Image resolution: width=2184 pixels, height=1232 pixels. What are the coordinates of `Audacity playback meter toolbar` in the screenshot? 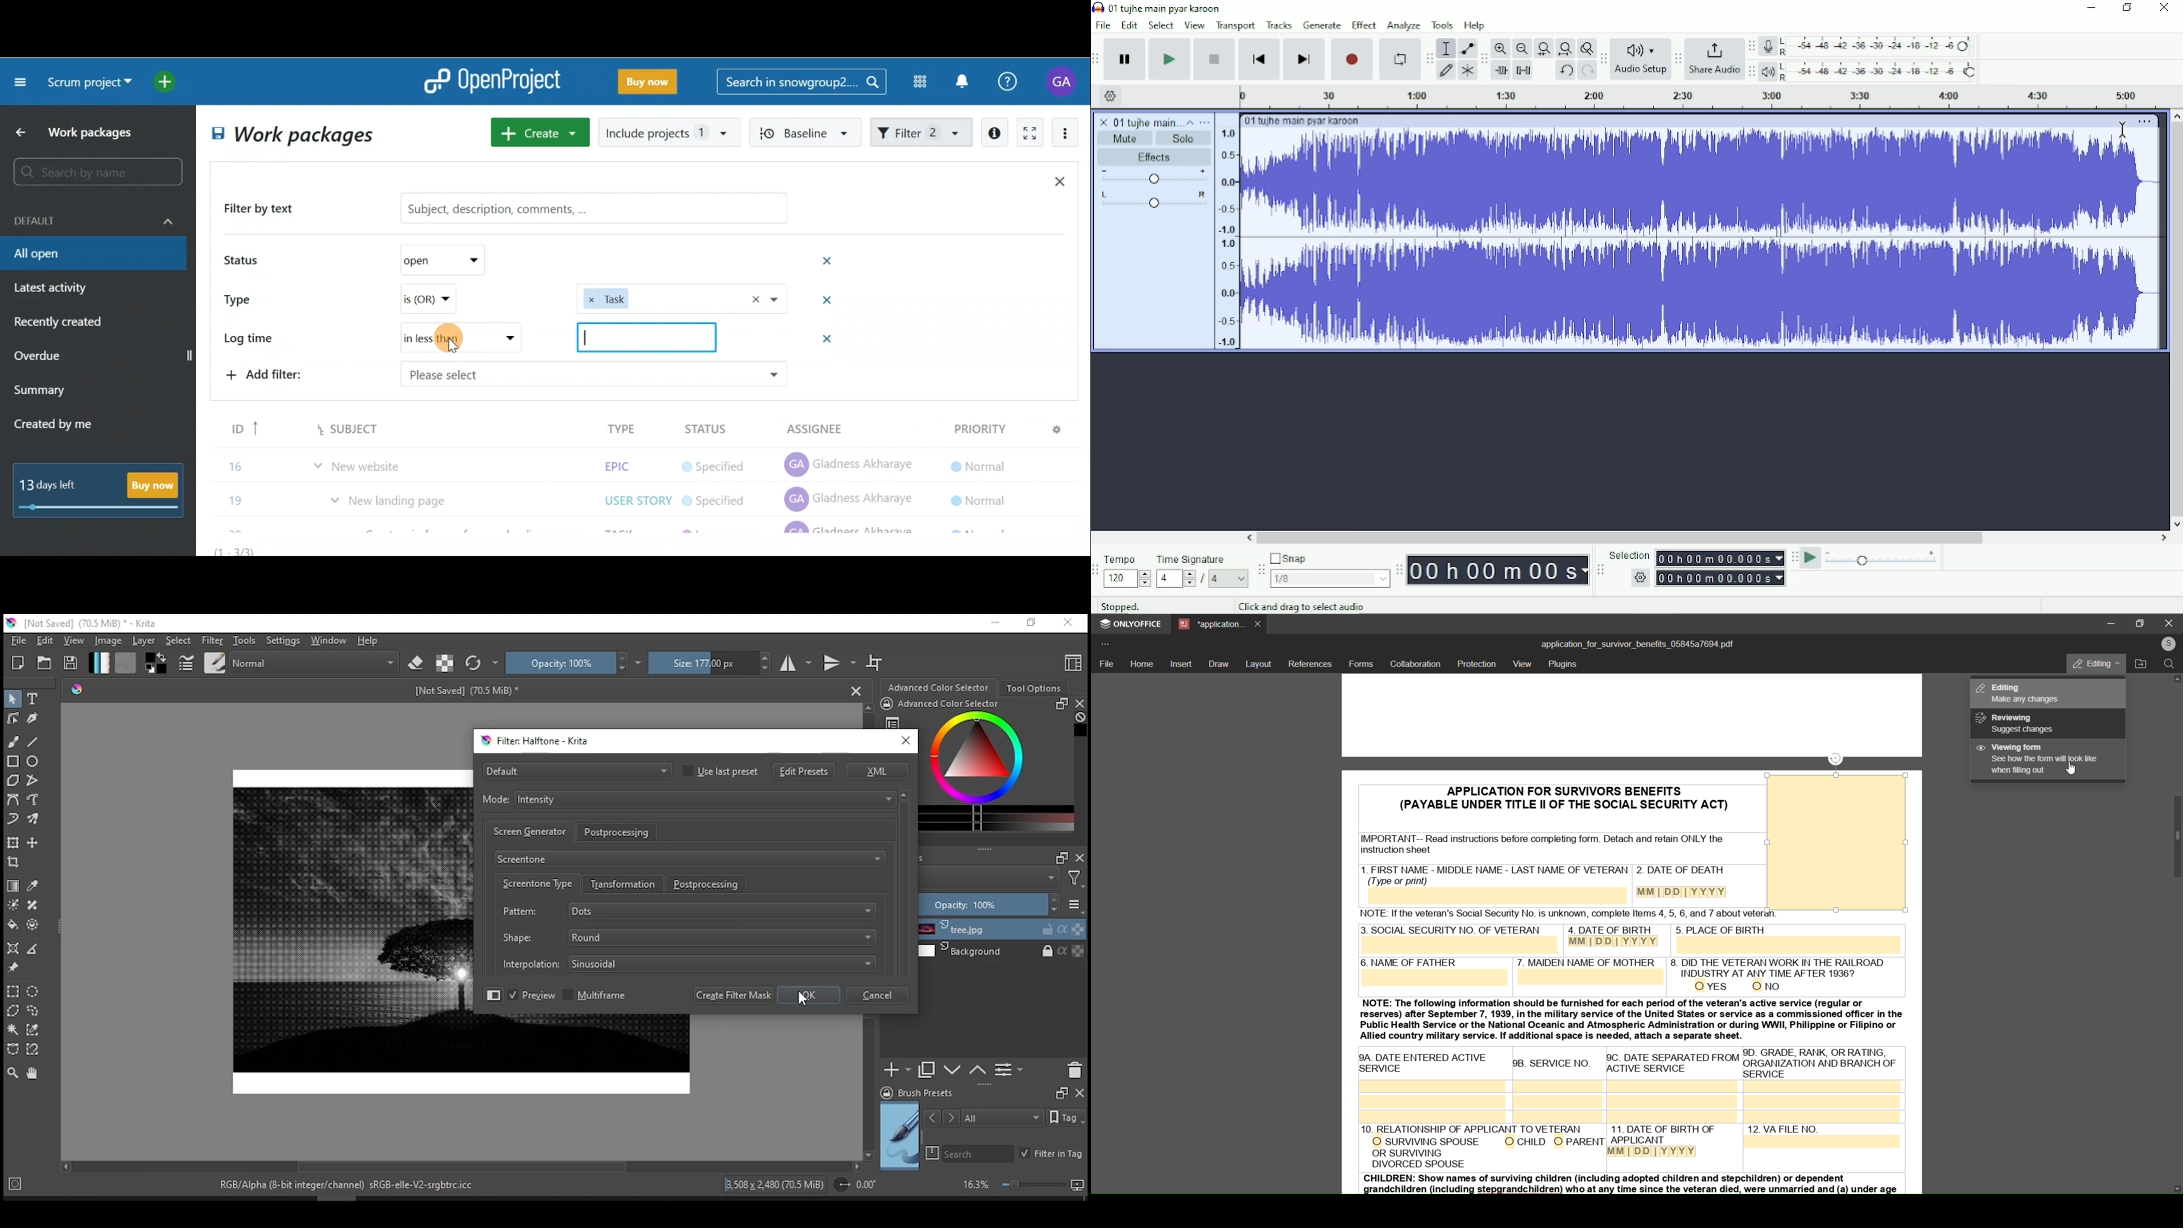 It's located at (1753, 71).